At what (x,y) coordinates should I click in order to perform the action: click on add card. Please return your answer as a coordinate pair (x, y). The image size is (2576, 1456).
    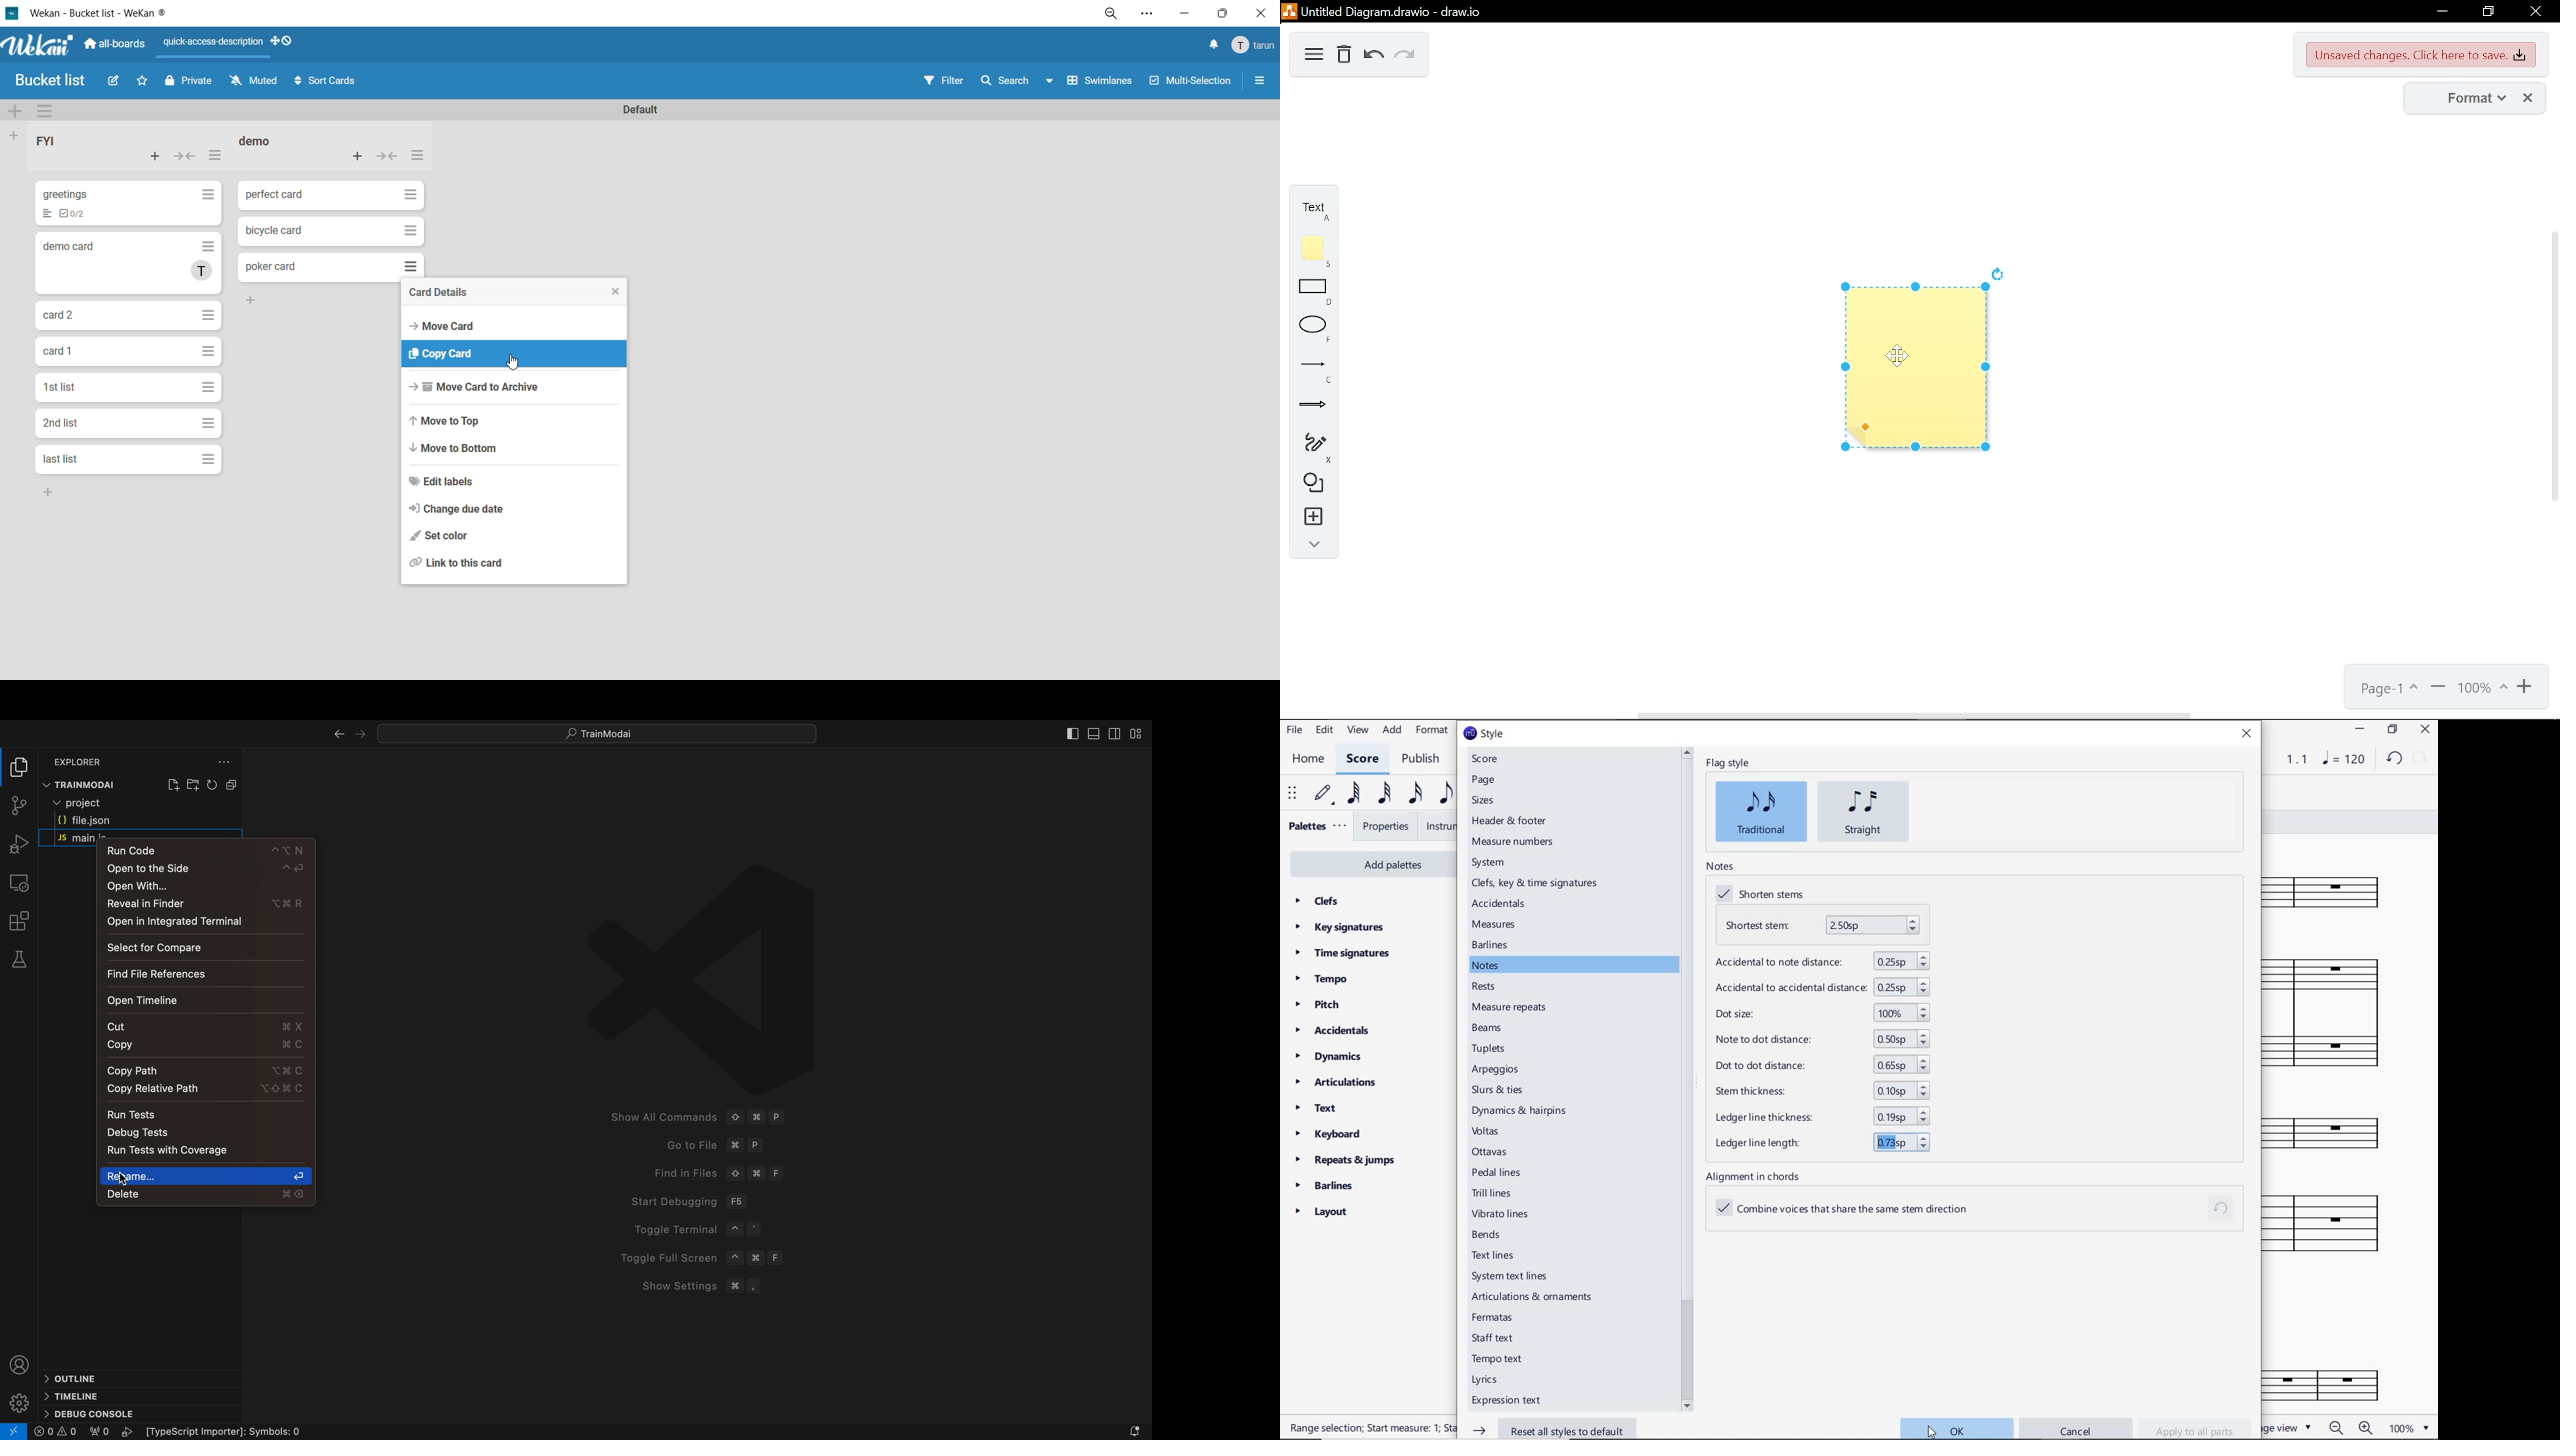
    Looking at the image, I should click on (359, 155).